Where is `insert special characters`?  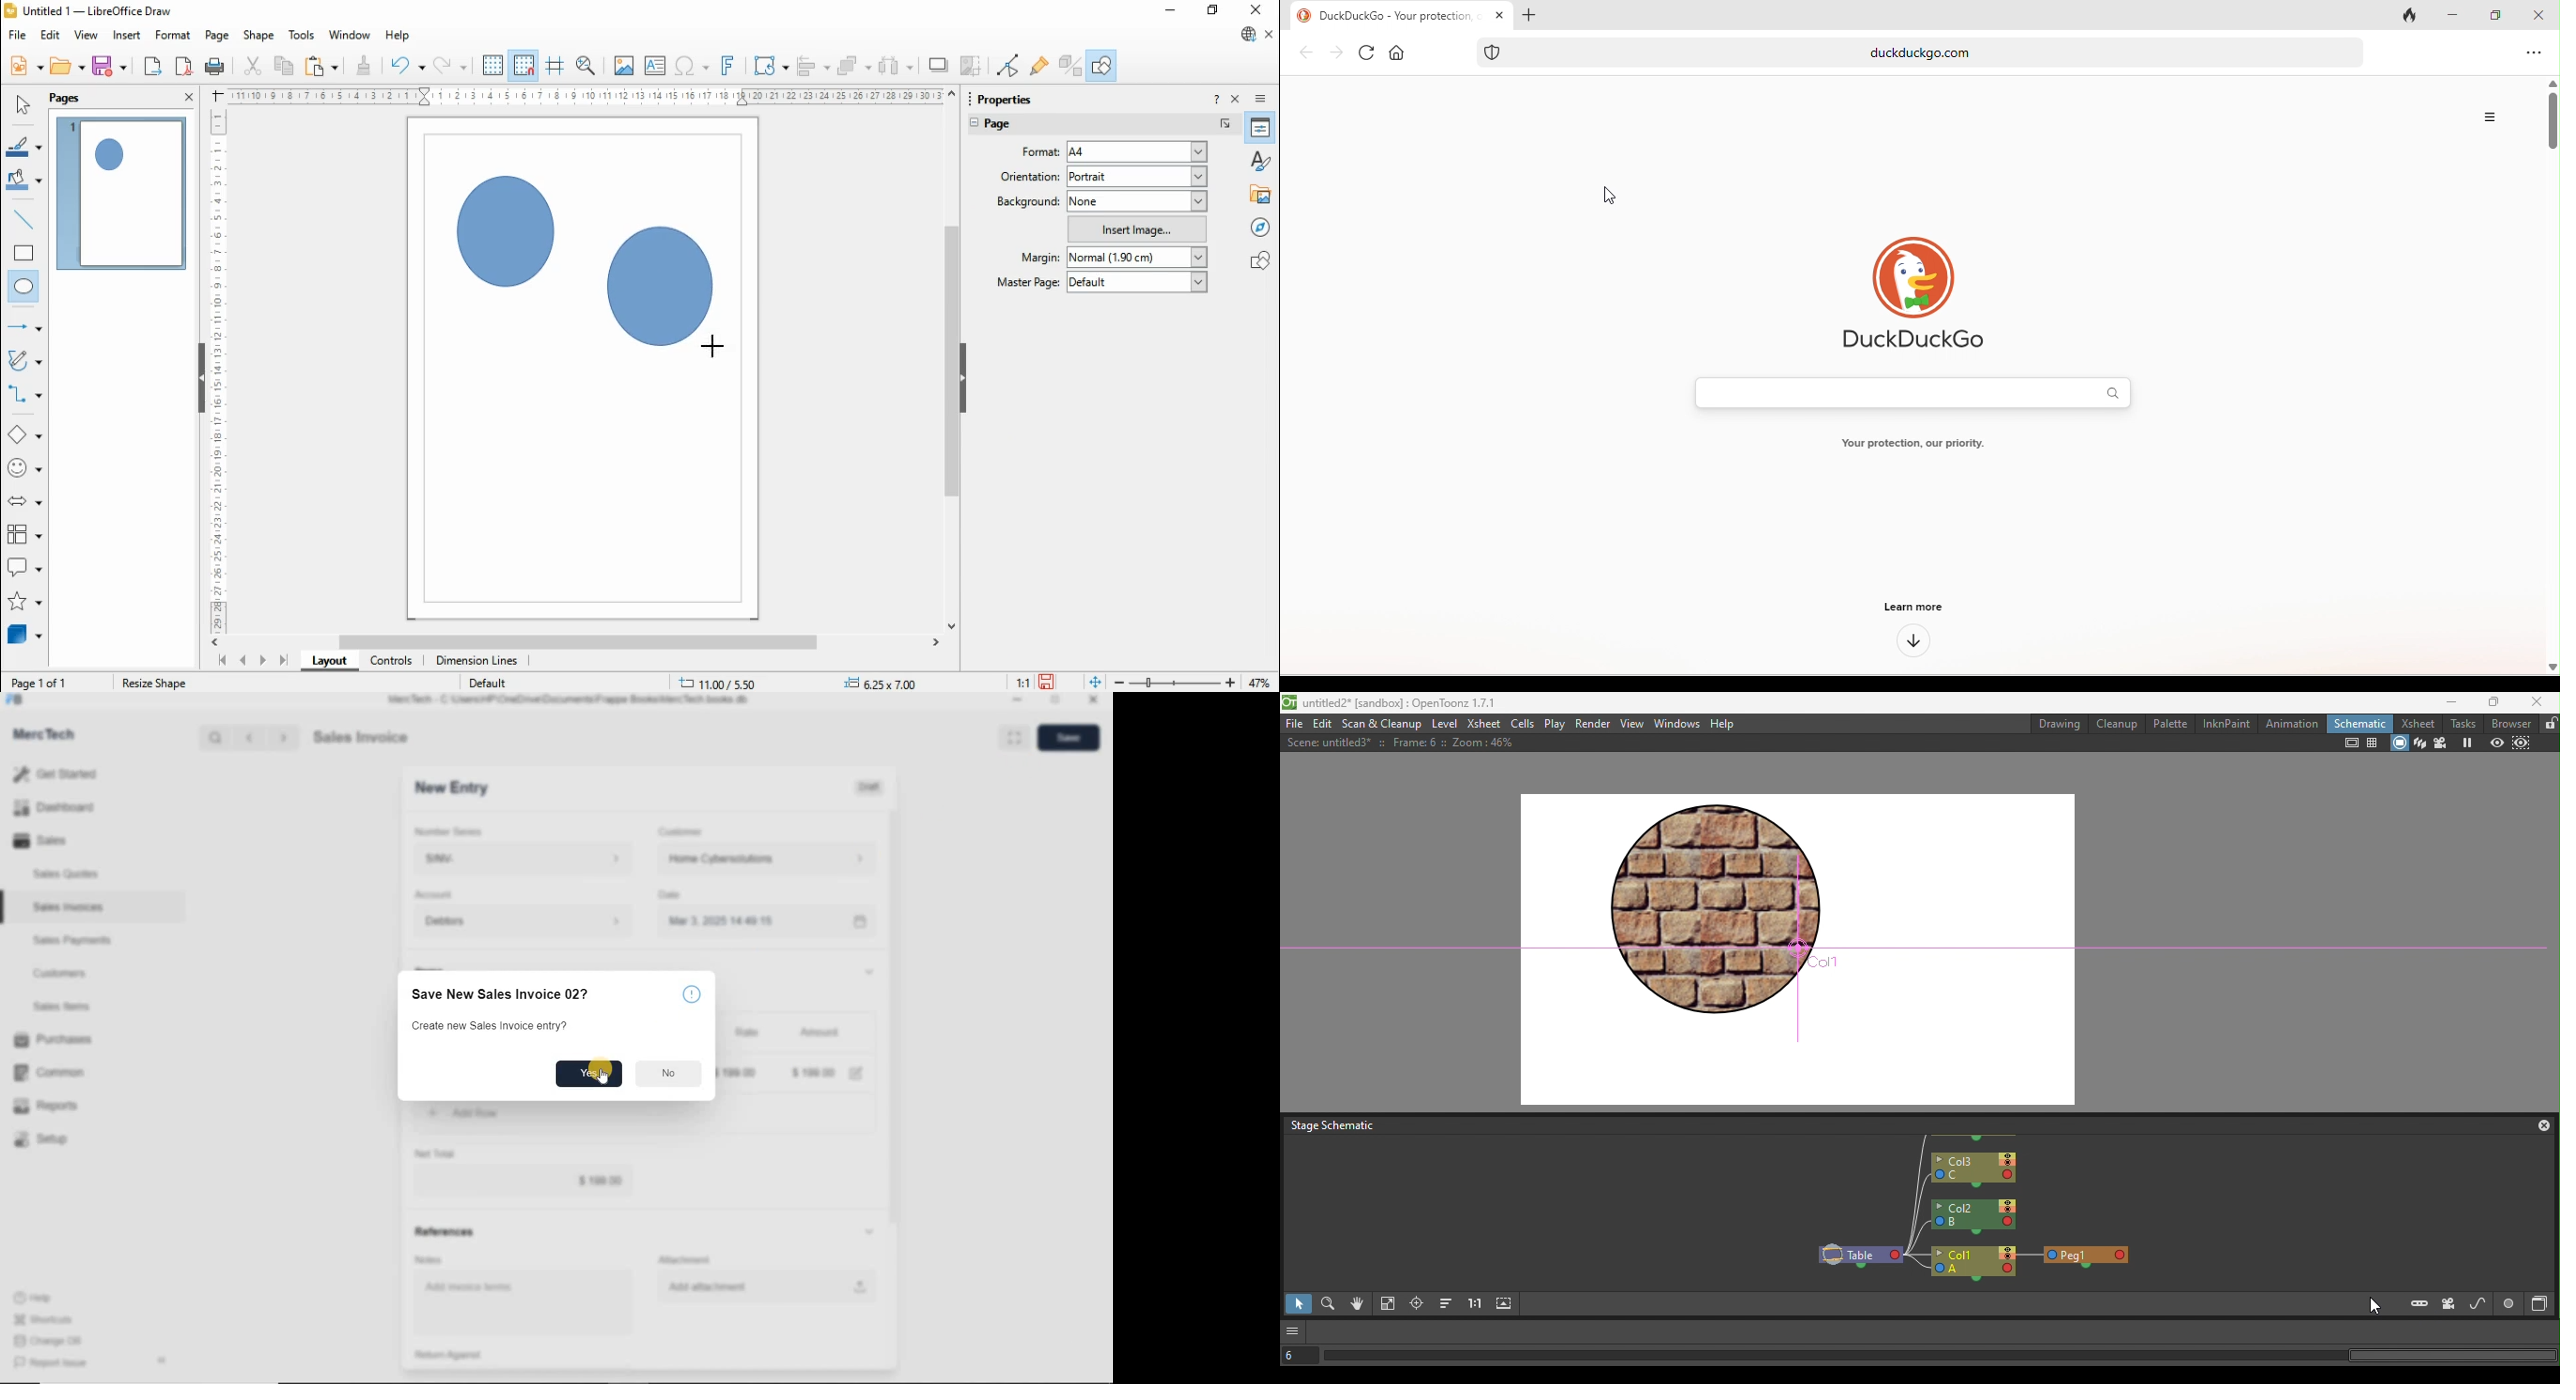
insert special characters is located at coordinates (693, 65).